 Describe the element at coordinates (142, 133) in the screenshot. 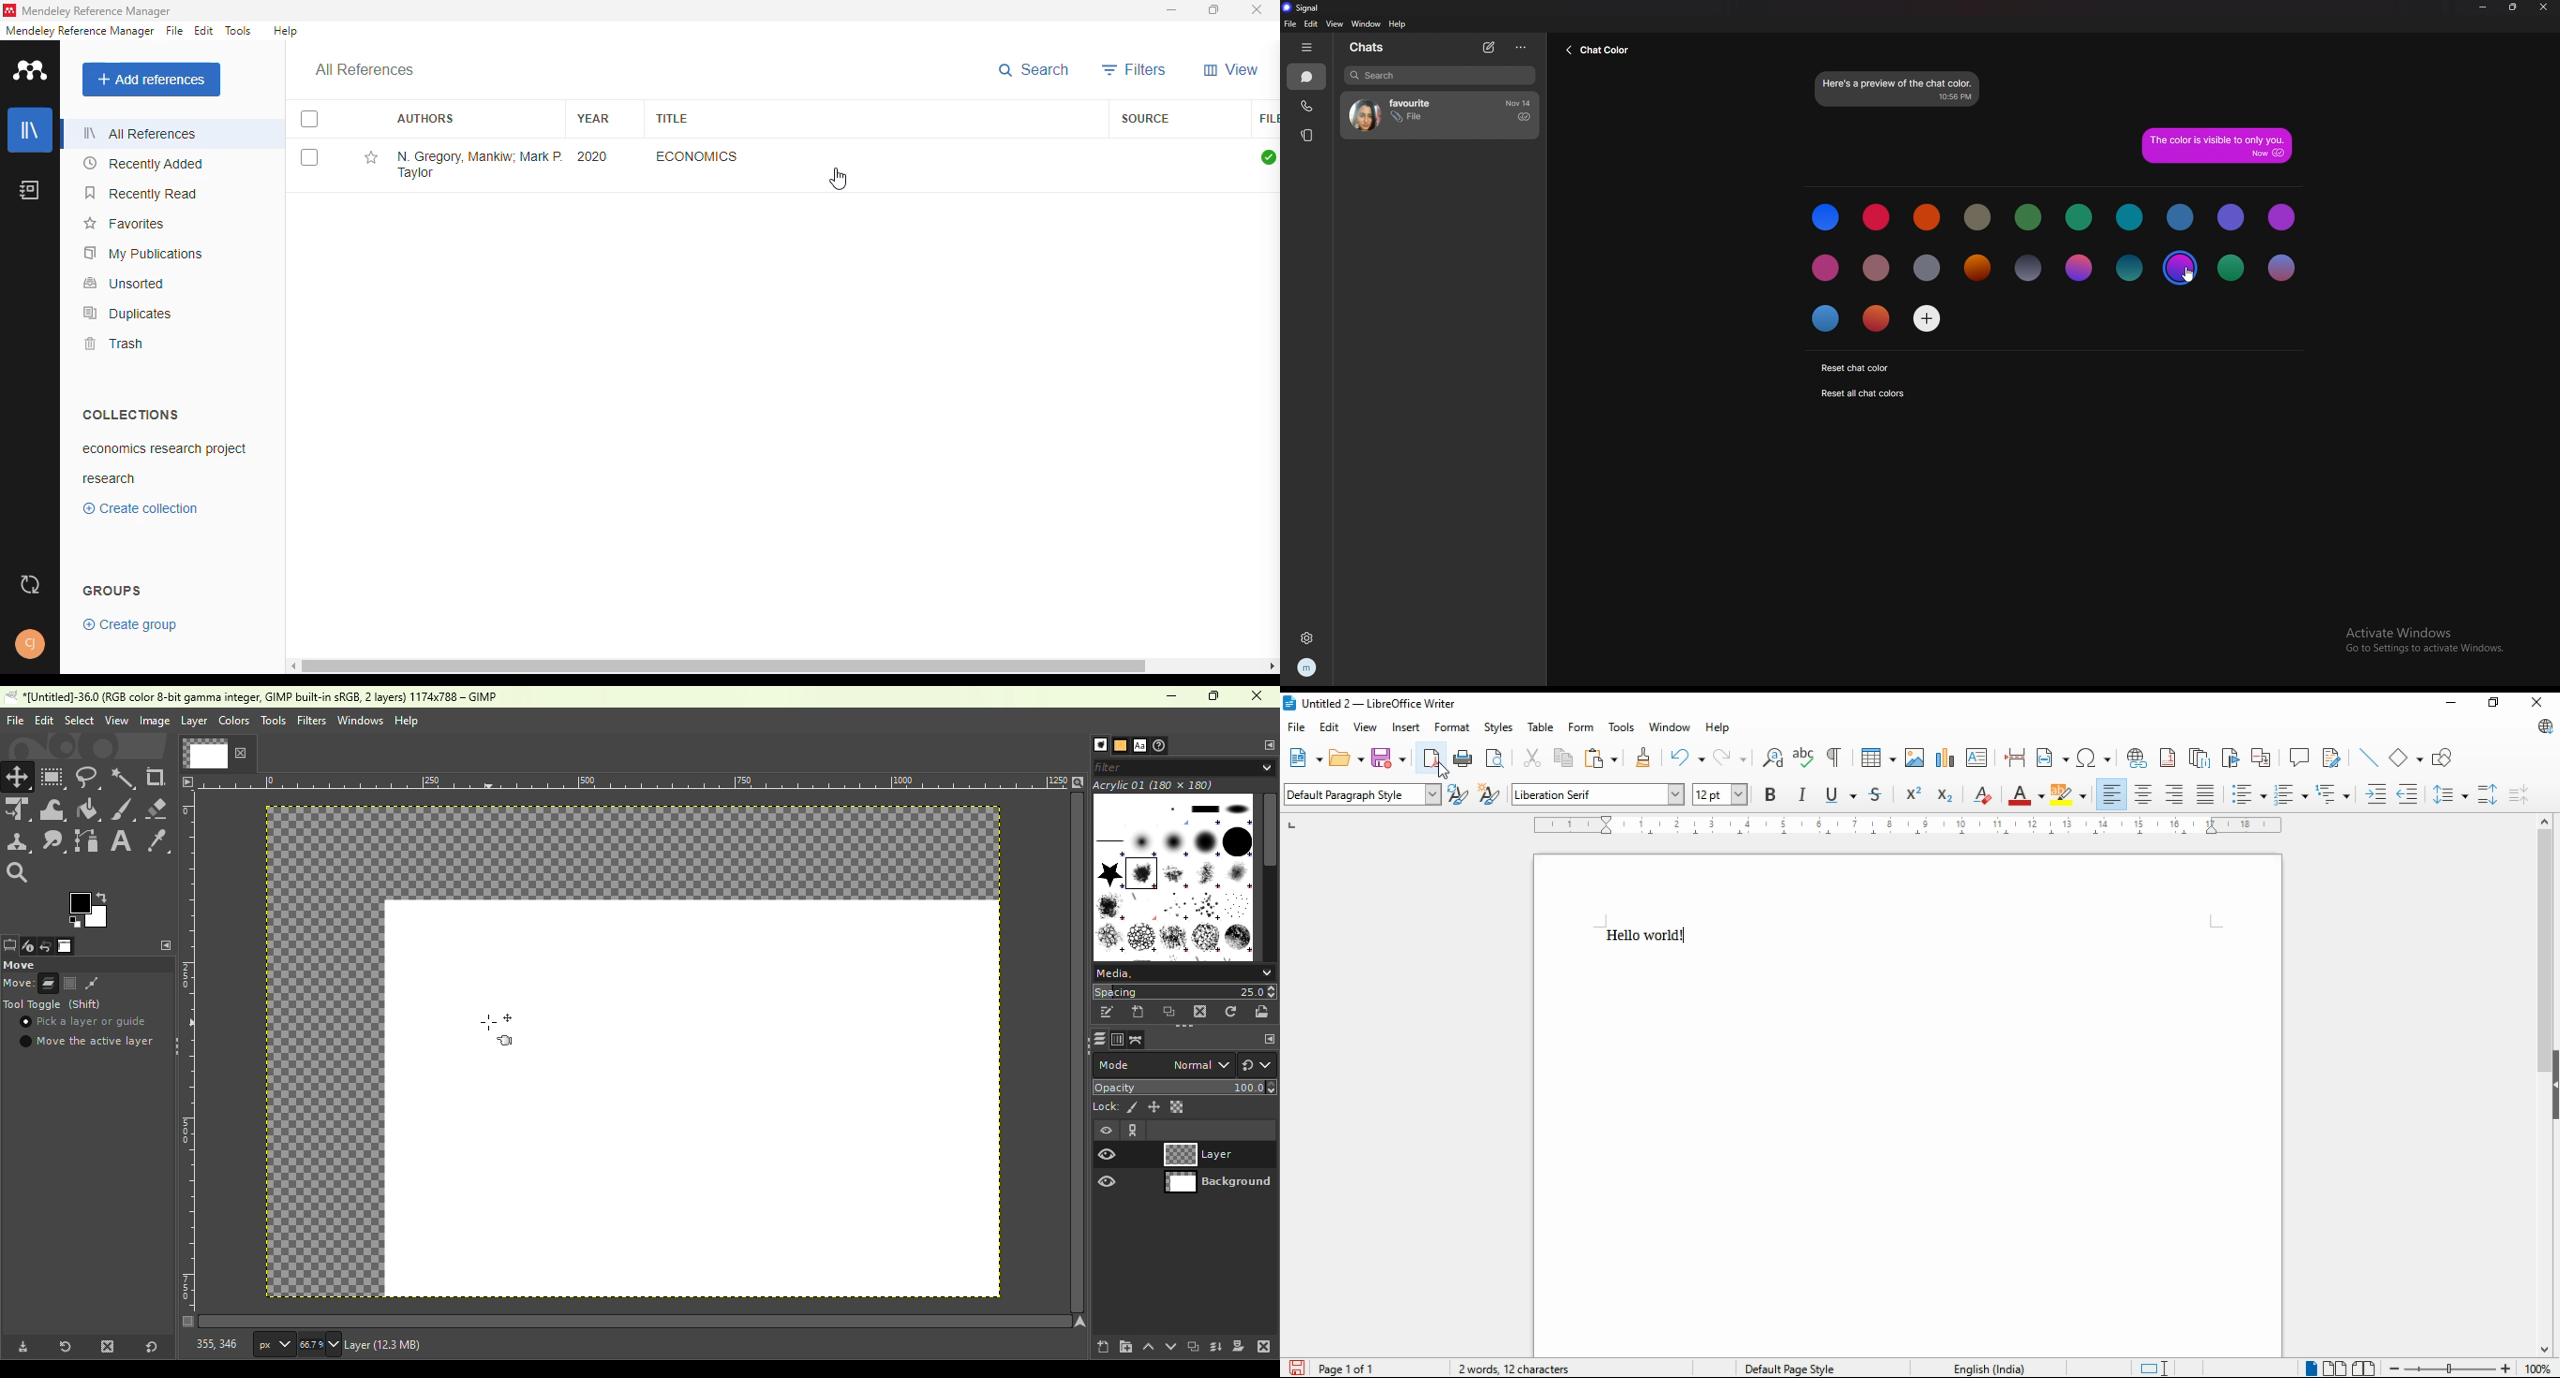

I see `all references` at that location.